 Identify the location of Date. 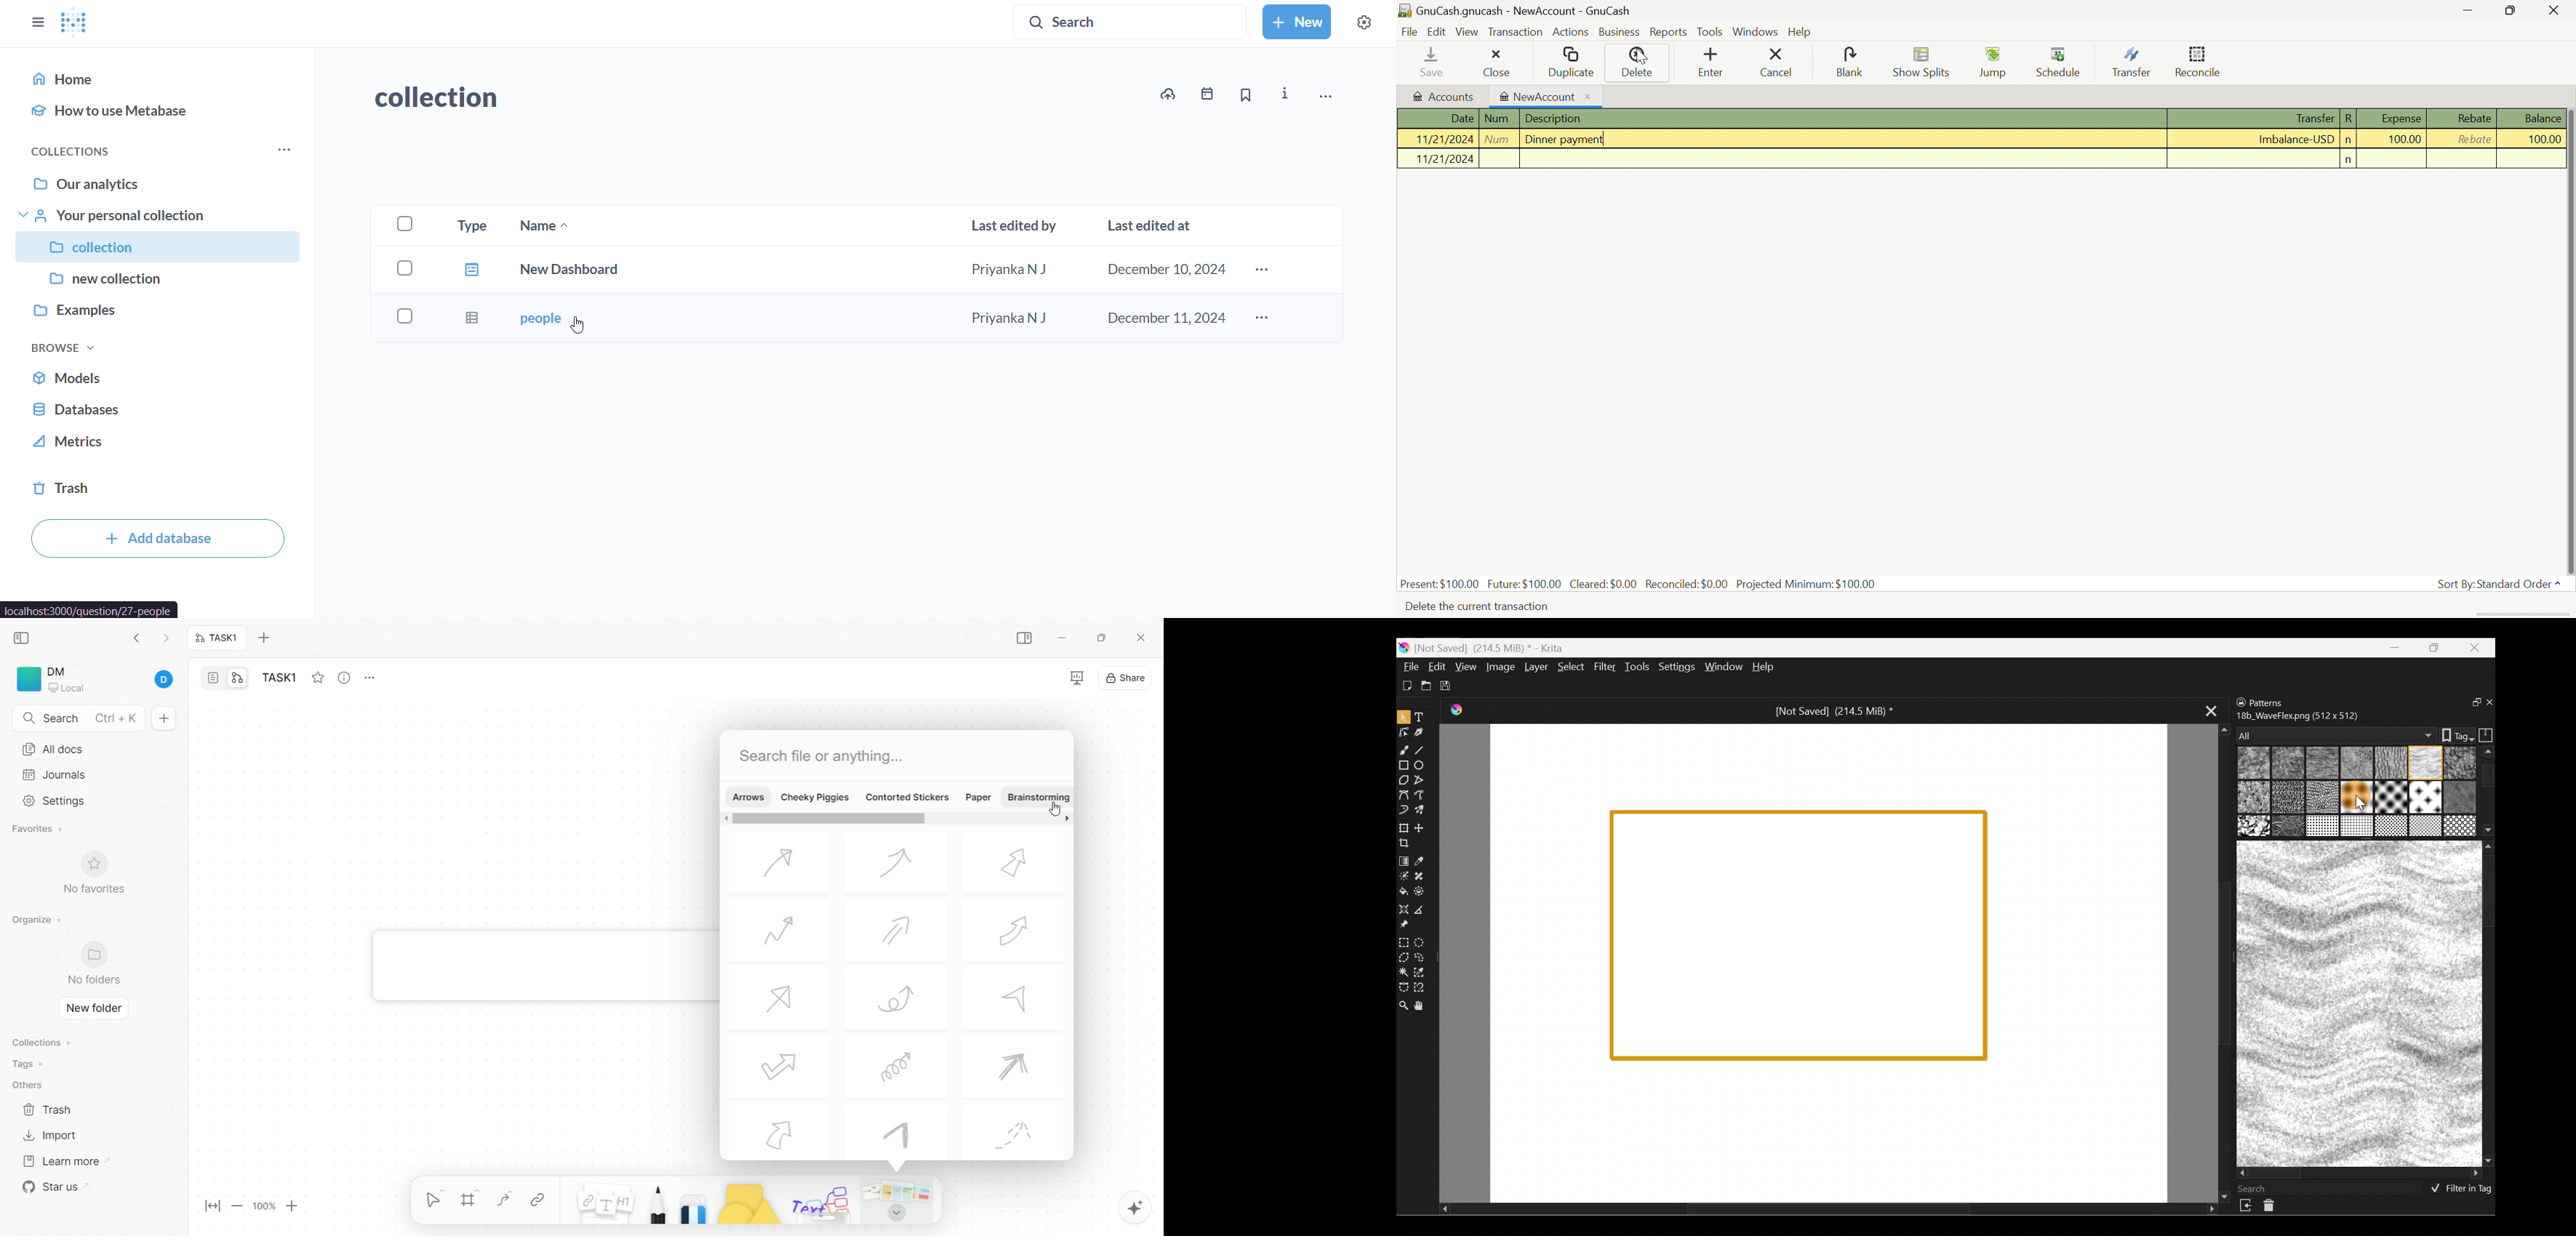
(1462, 119).